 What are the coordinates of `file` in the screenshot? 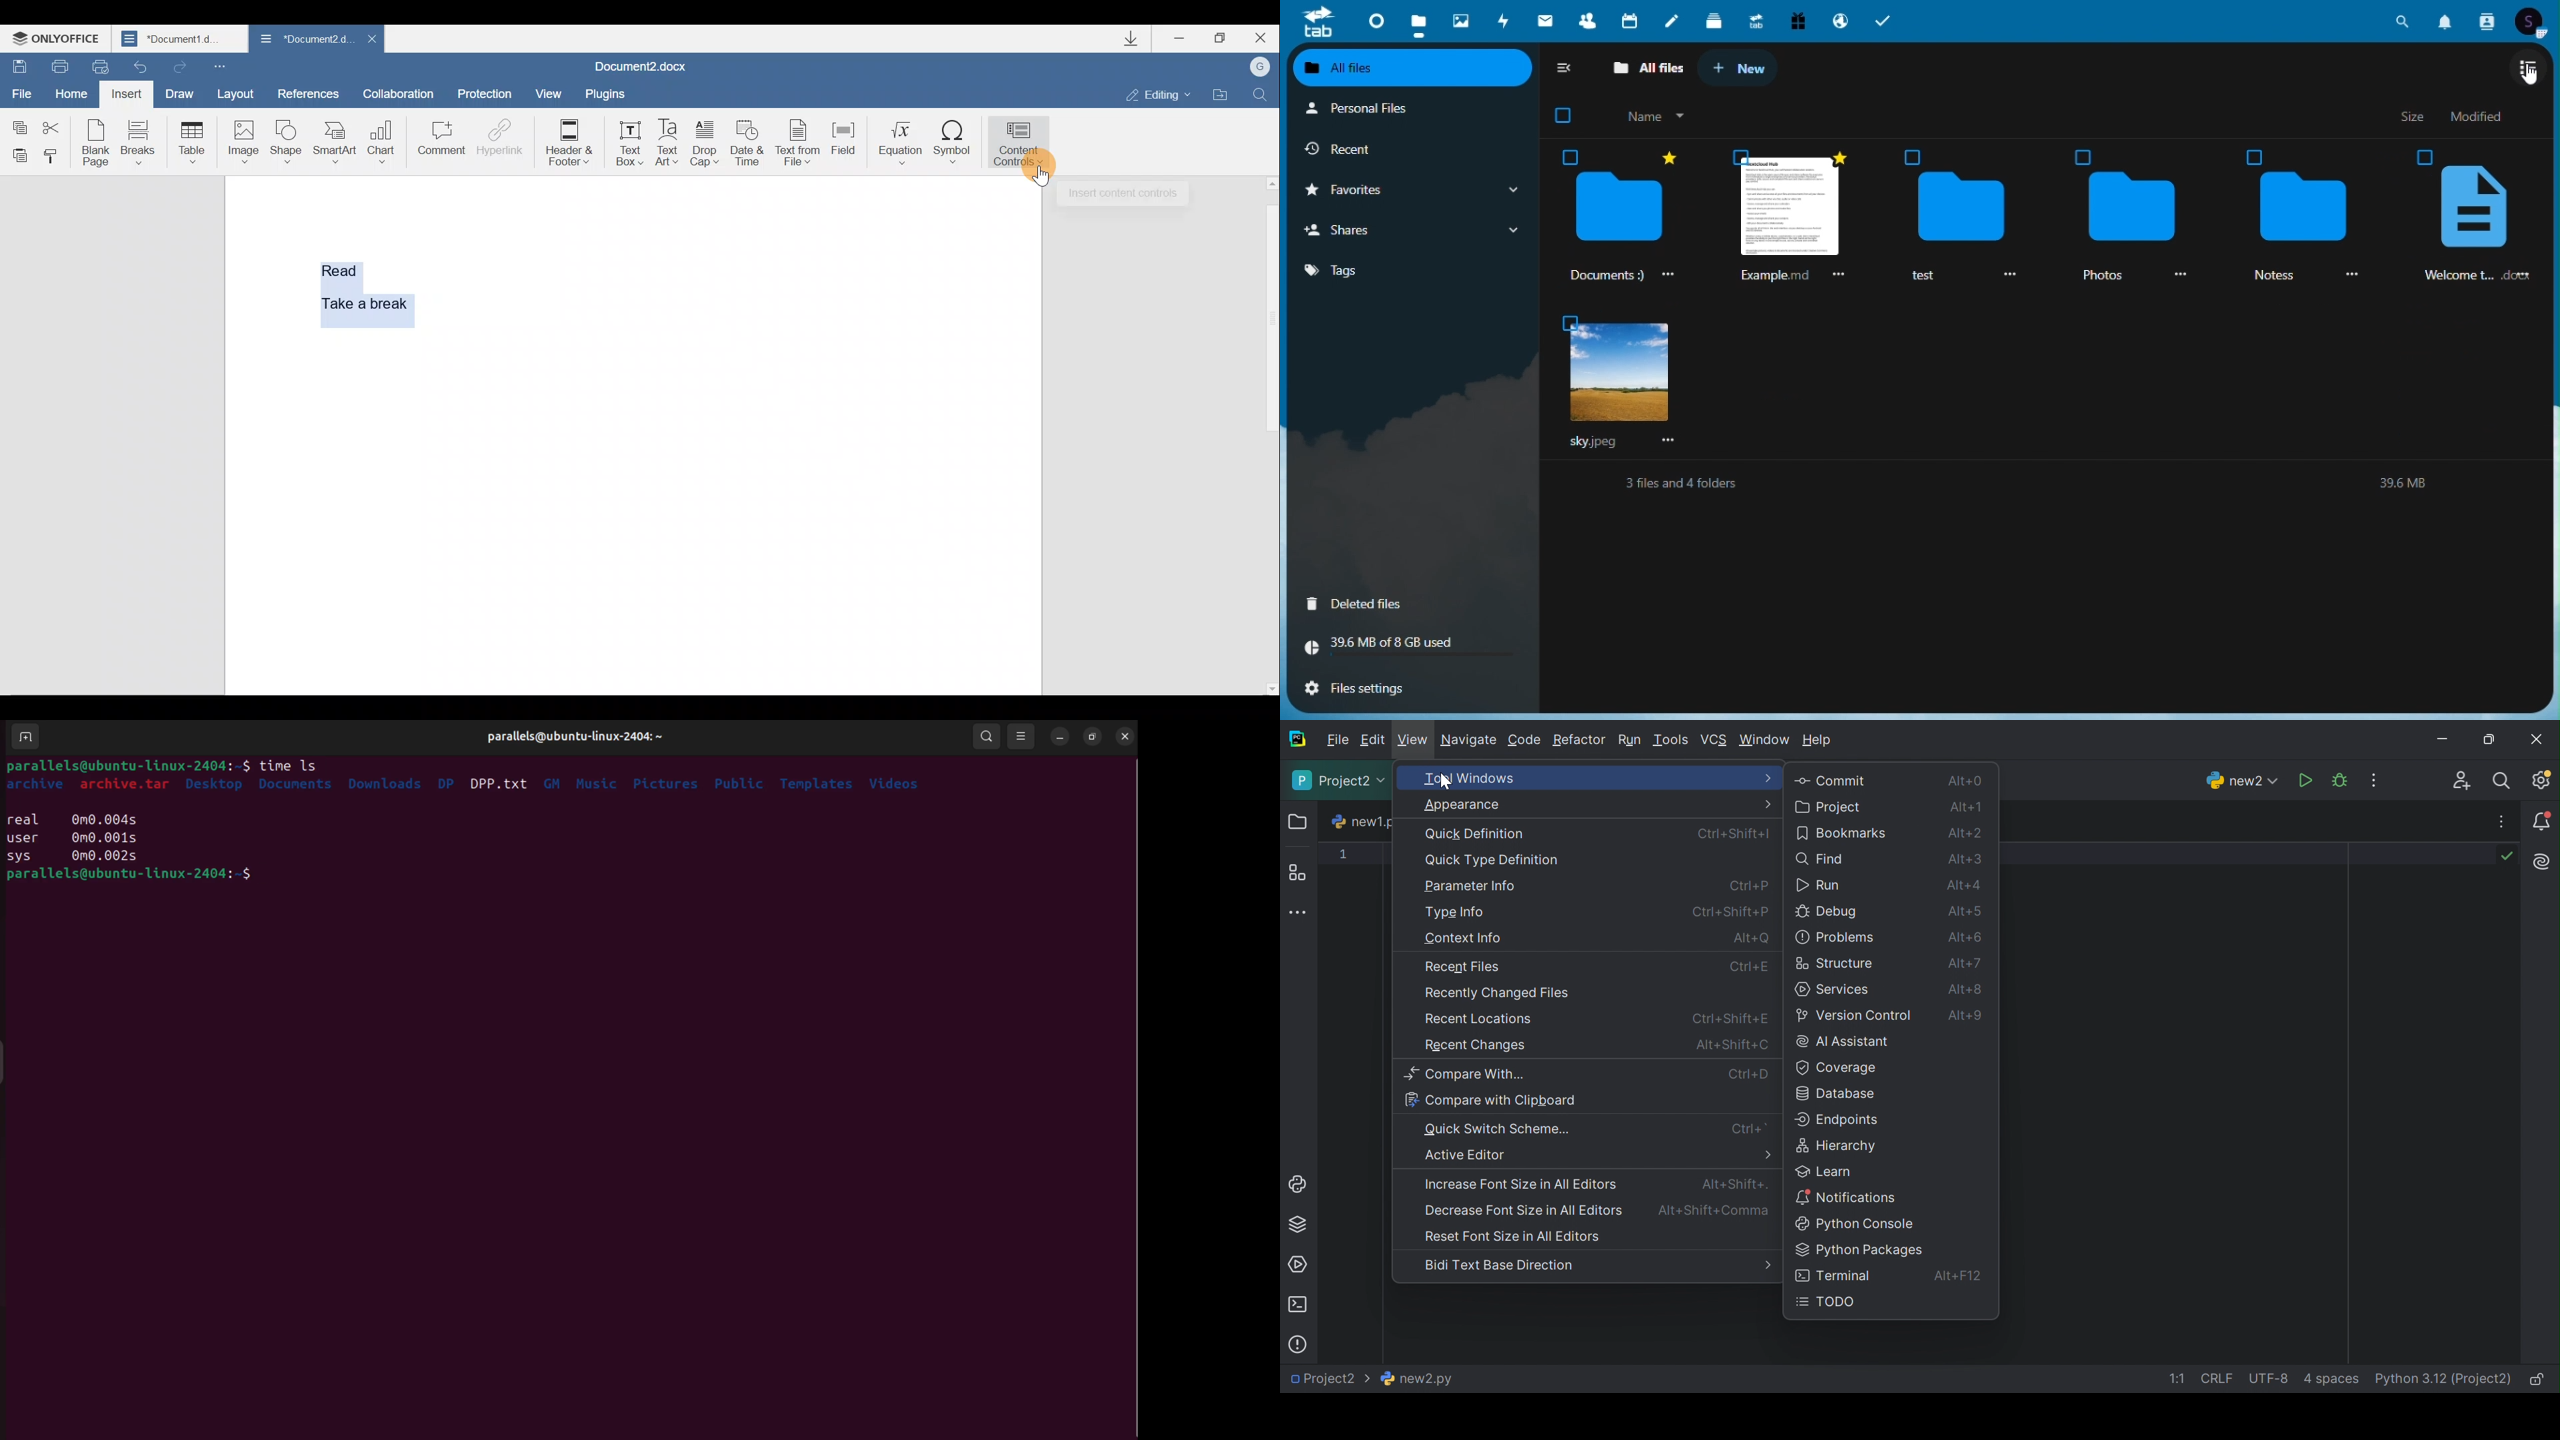 It's located at (1790, 212).